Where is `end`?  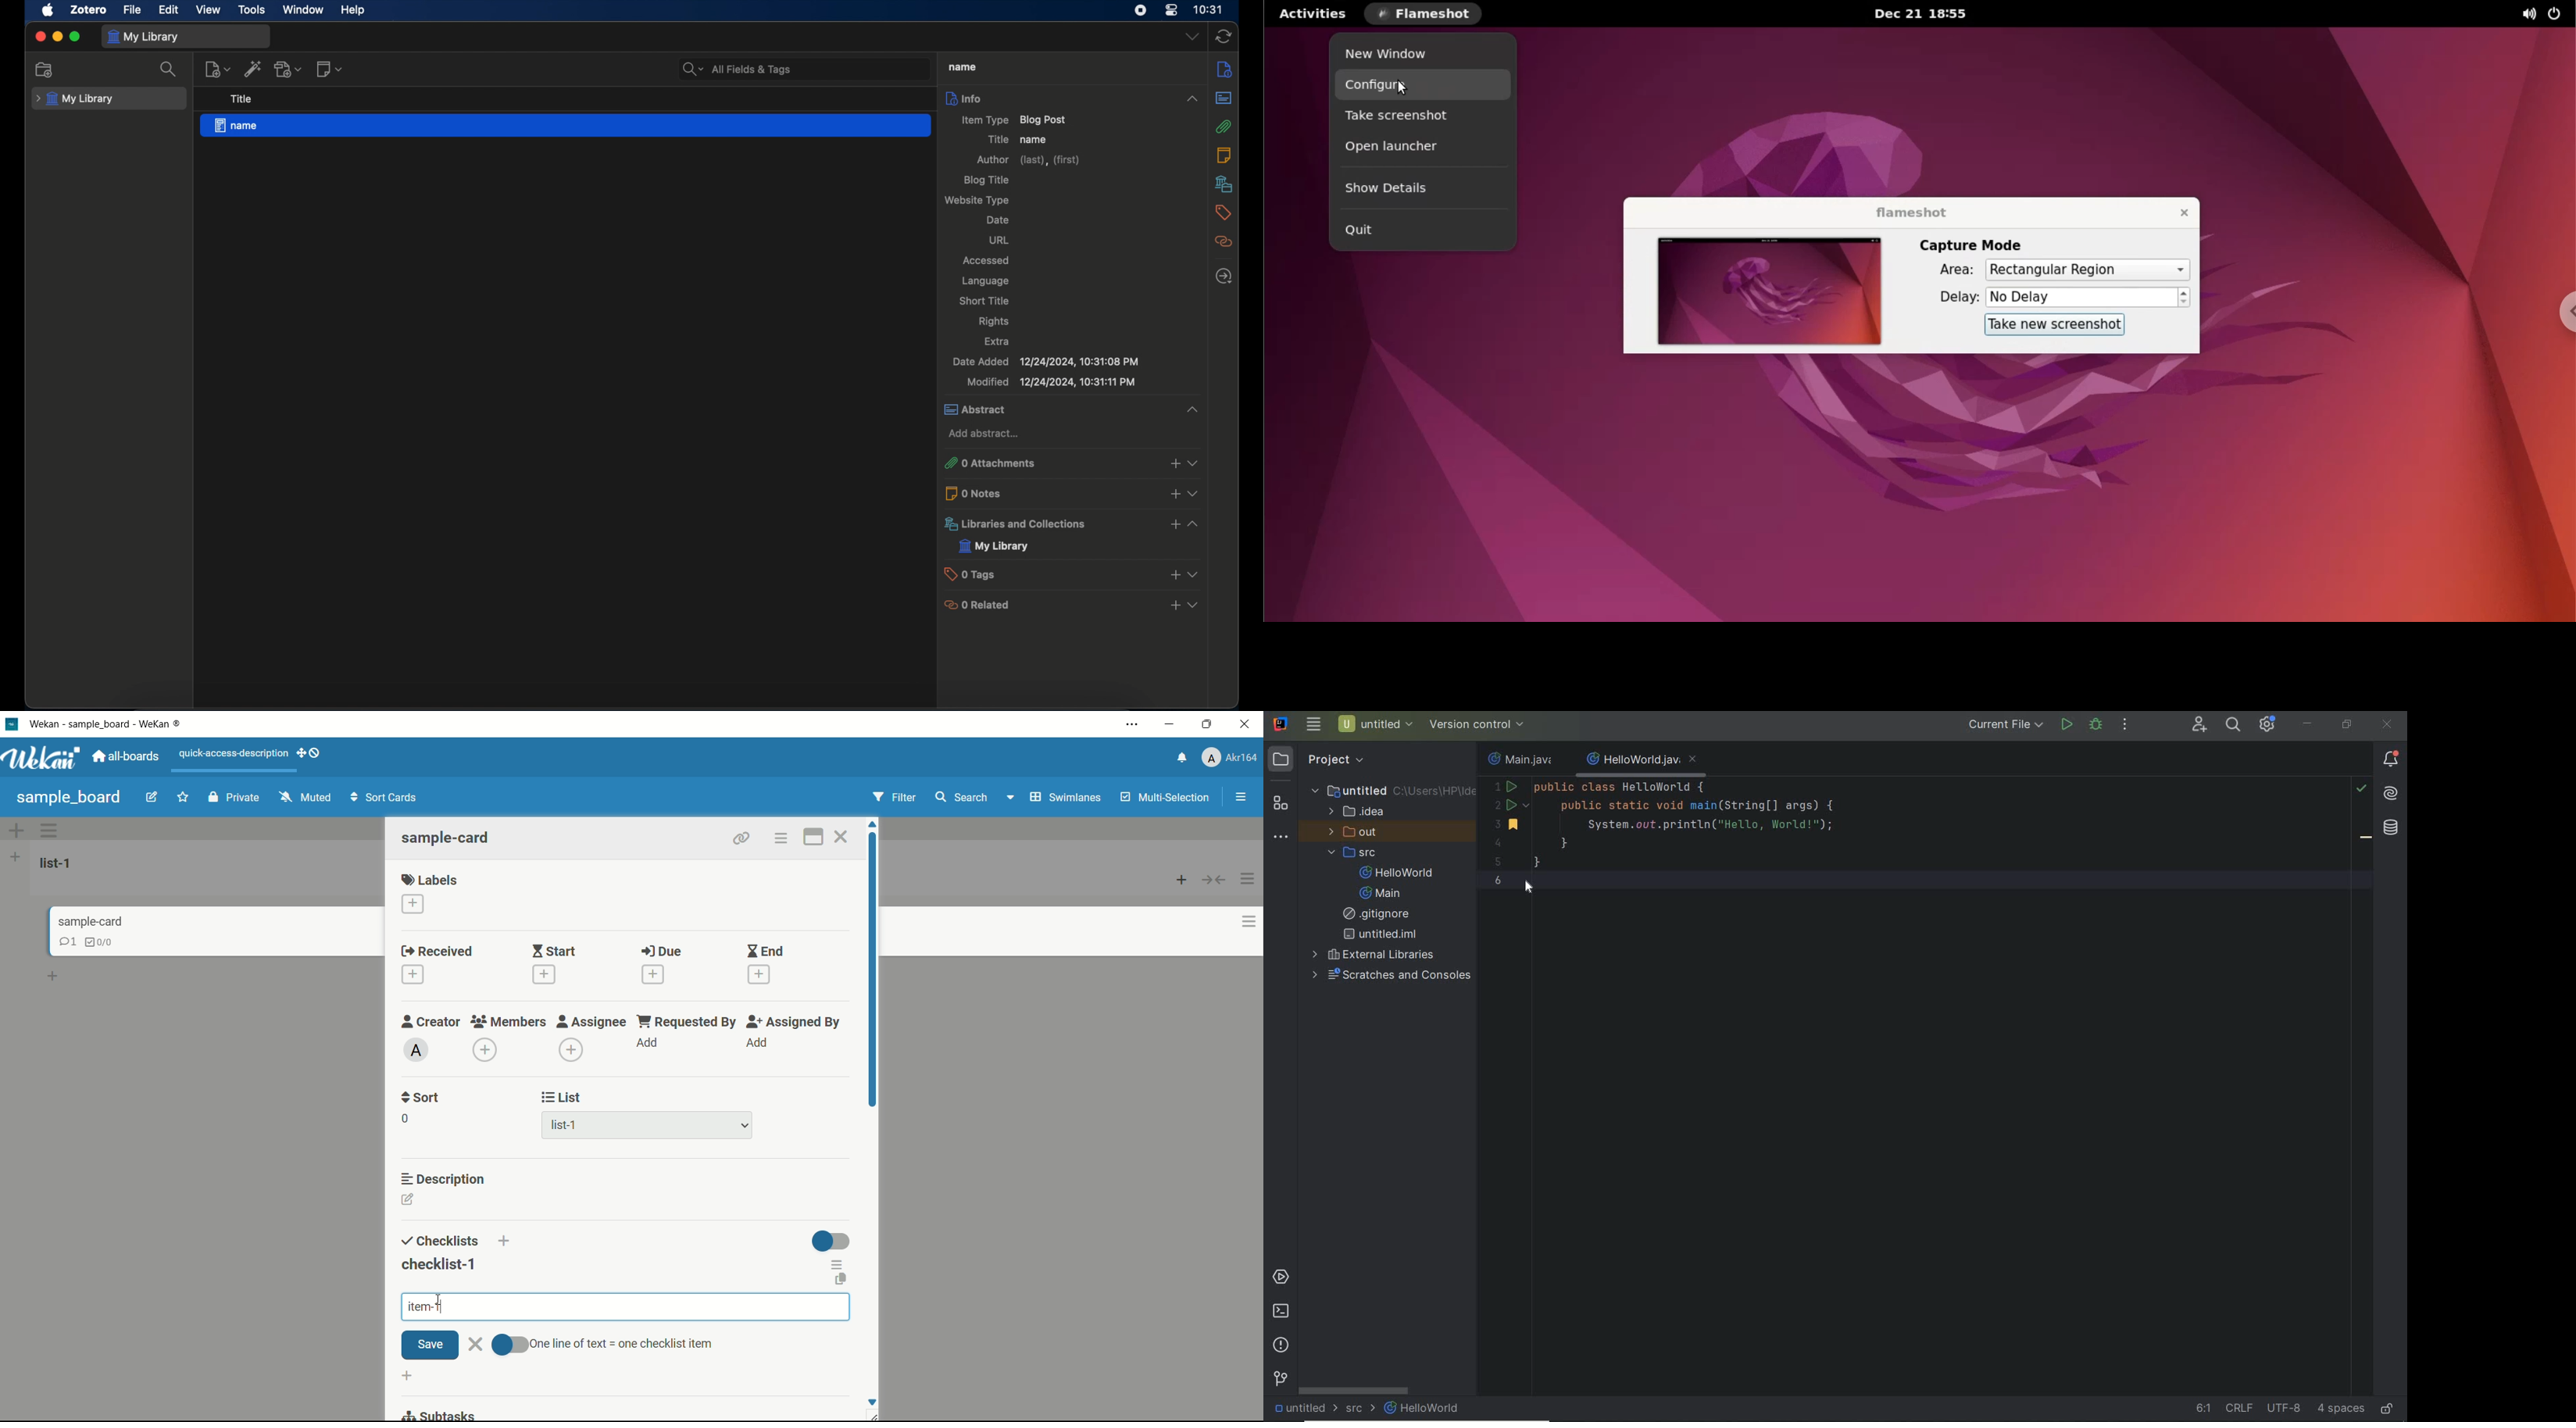 end is located at coordinates (766, 951).